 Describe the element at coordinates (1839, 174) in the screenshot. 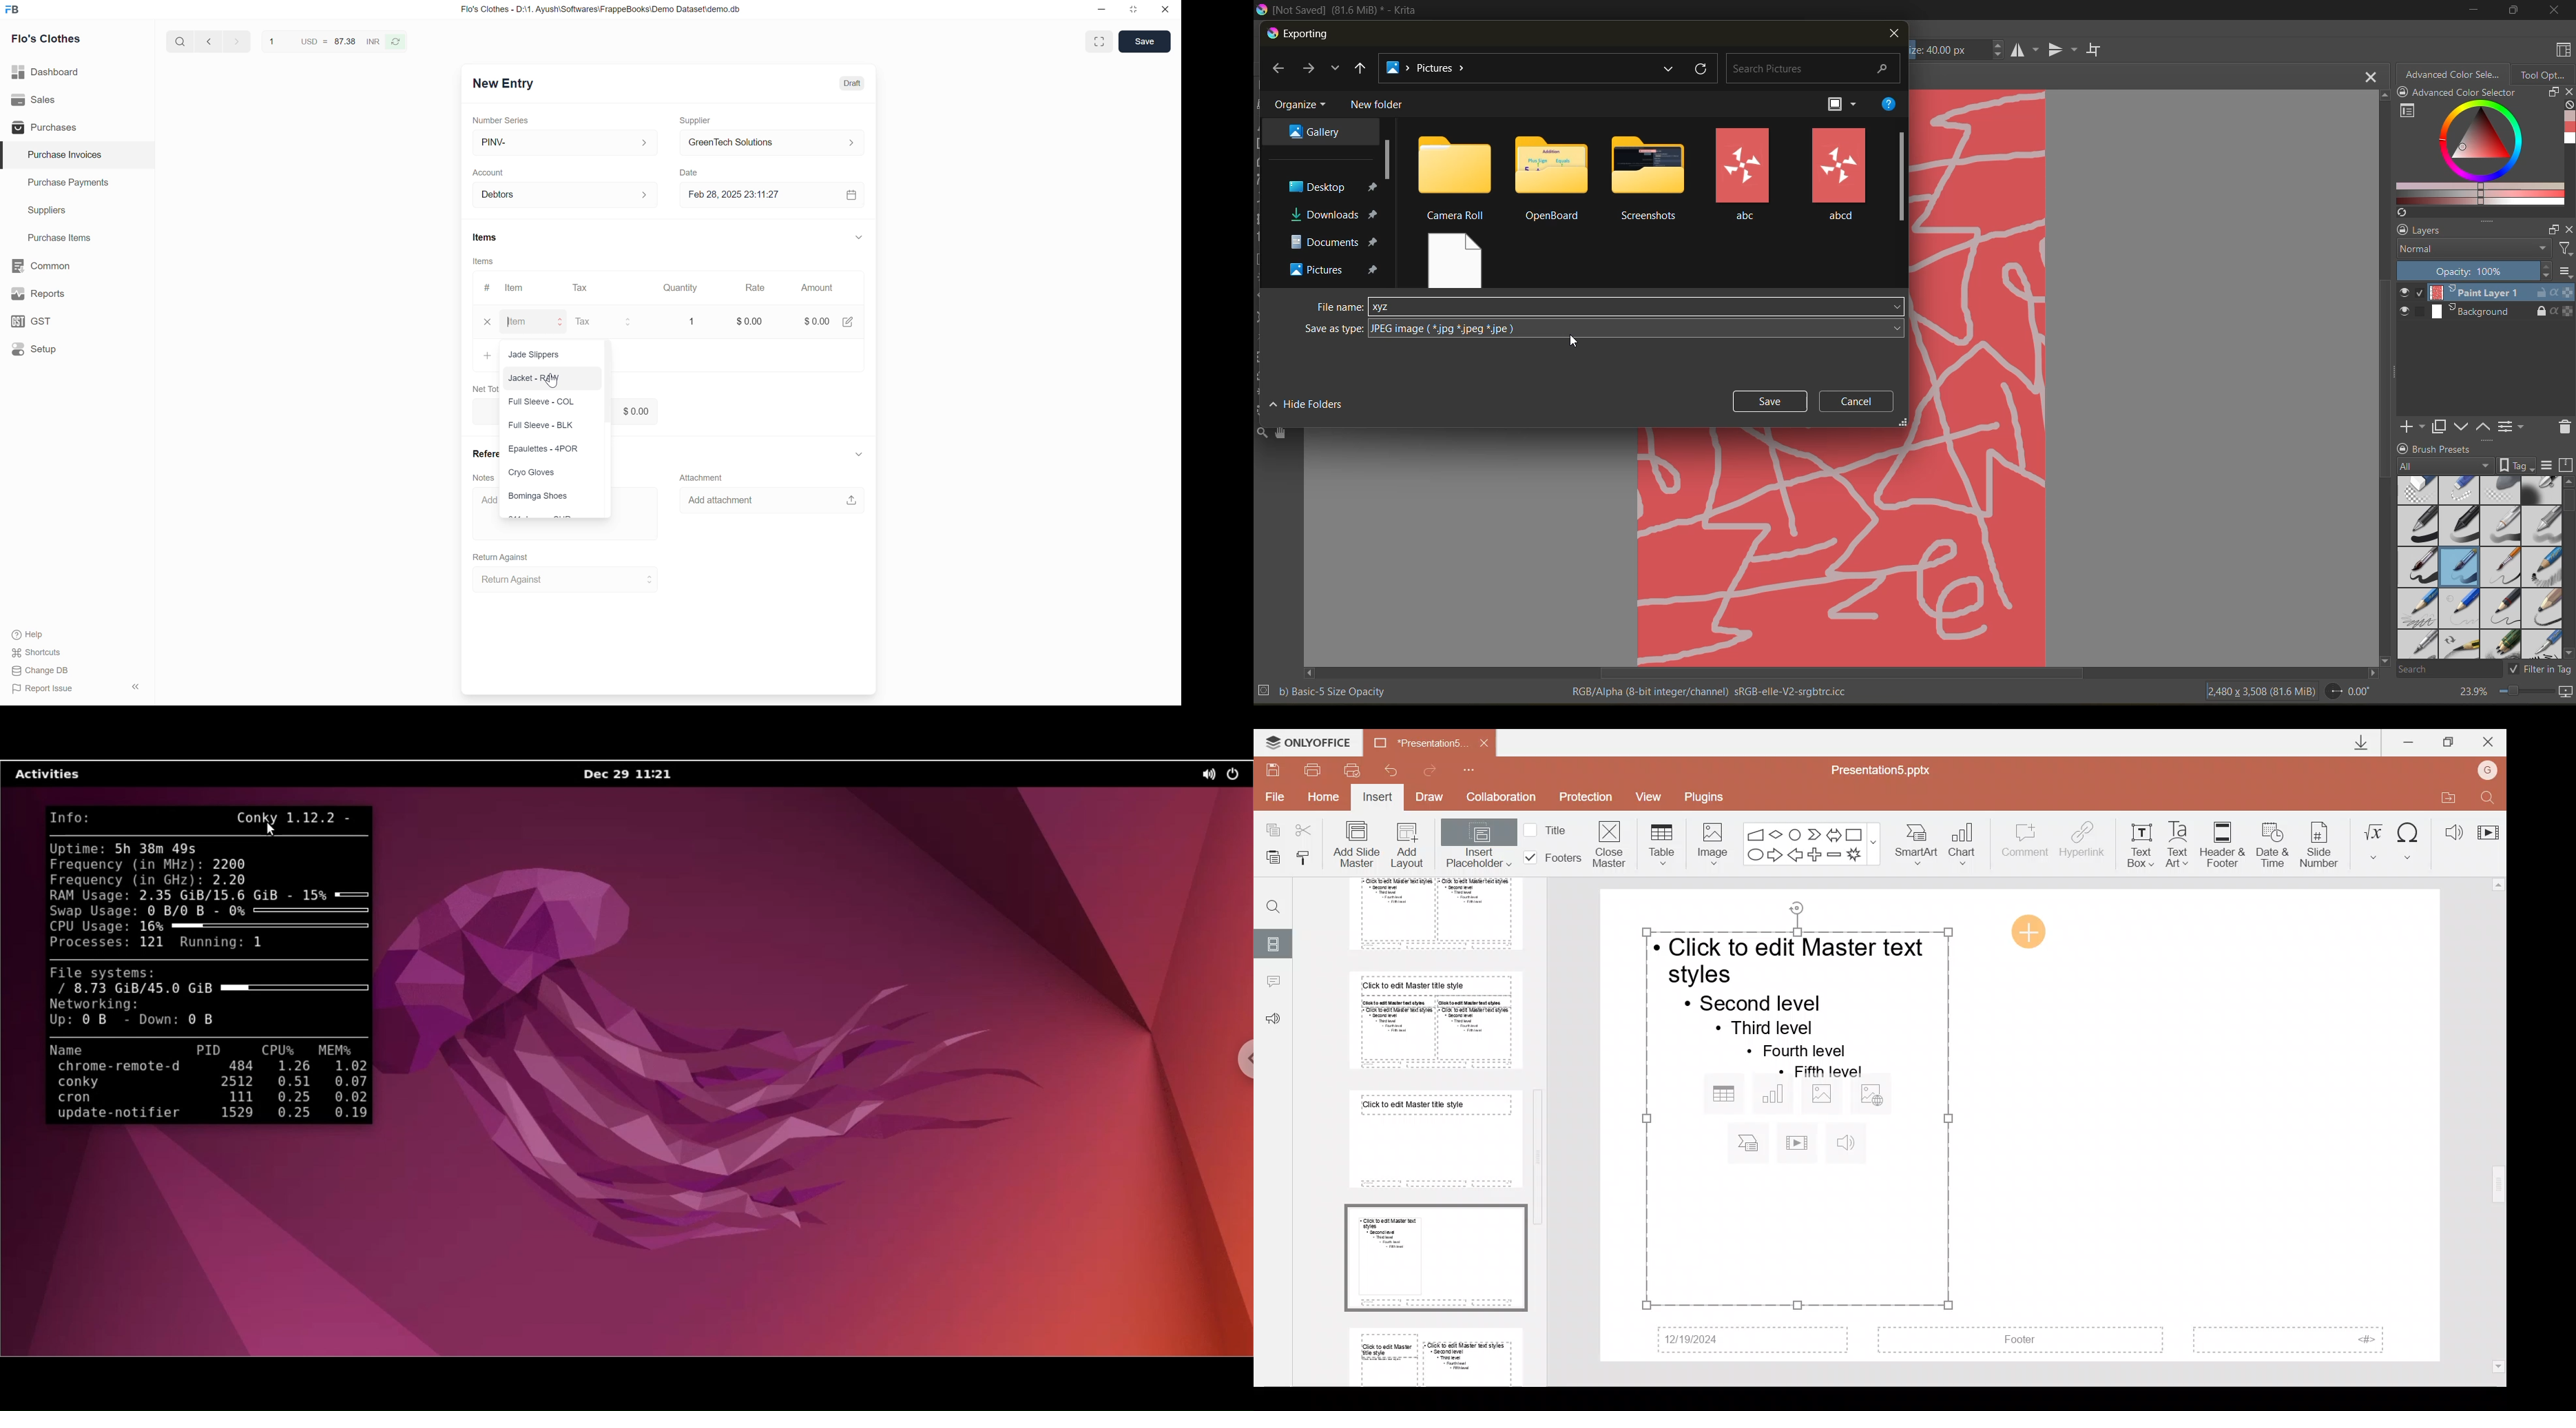

I see `folders` at that location.